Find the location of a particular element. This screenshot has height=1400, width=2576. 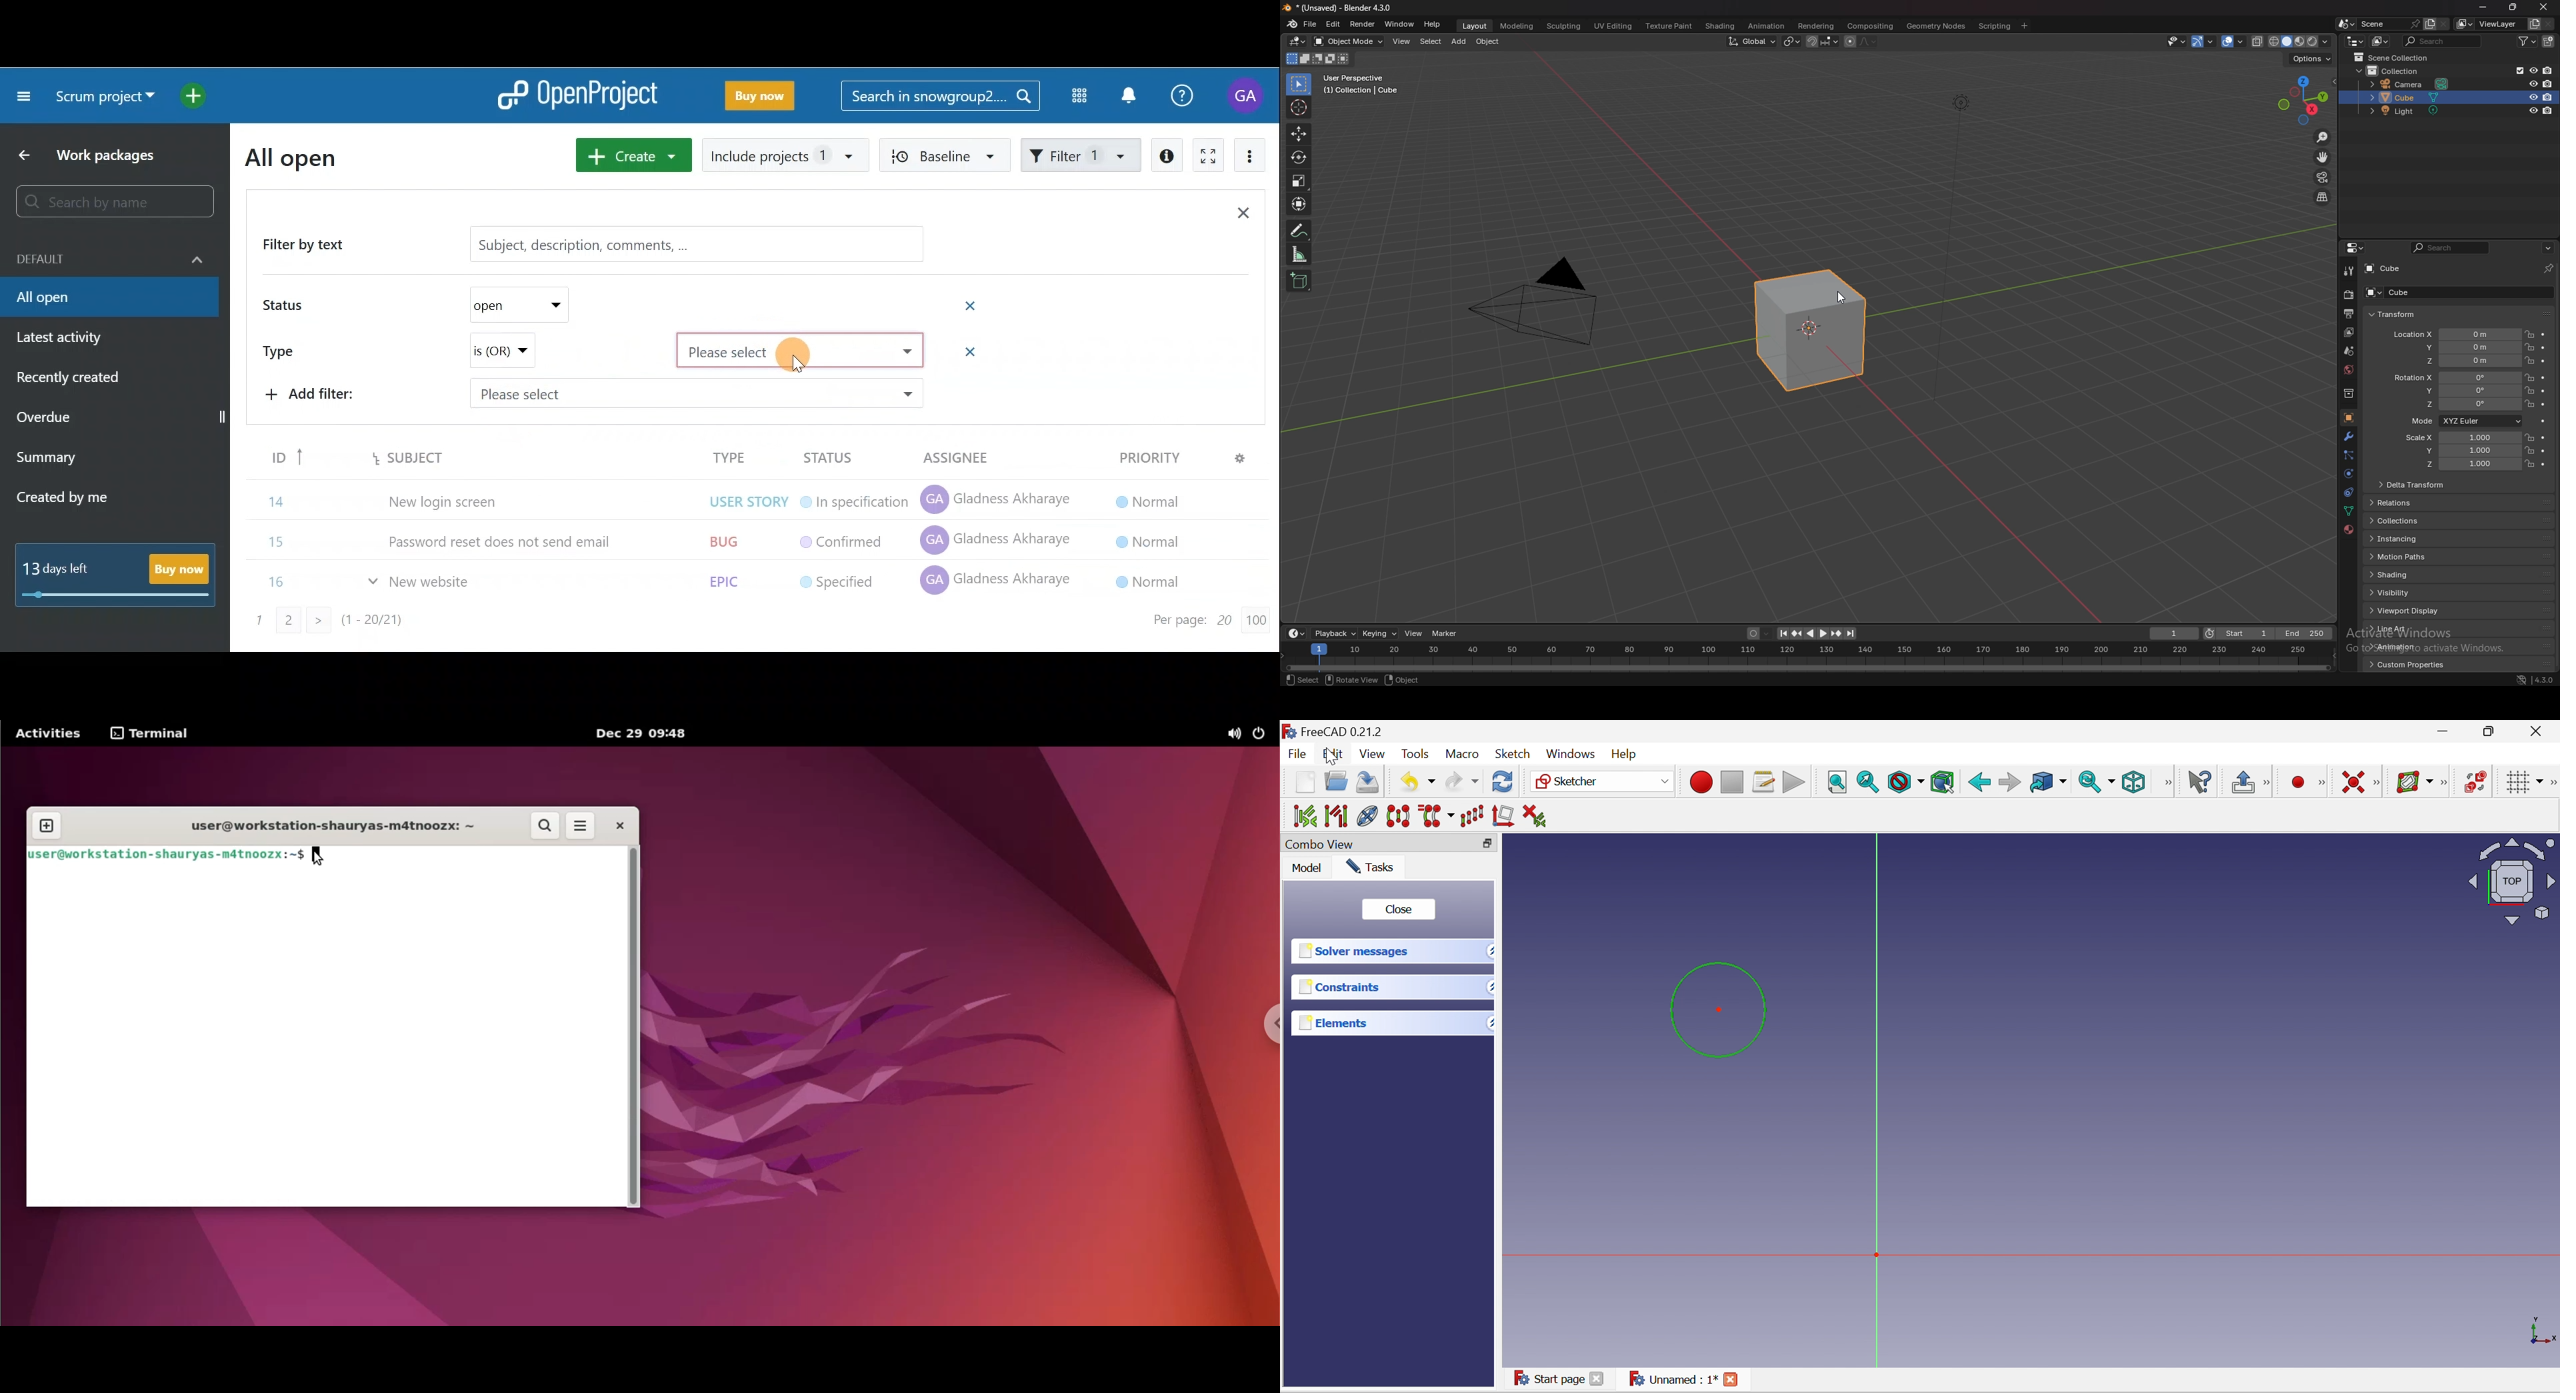

zoom is located at coordinates (2323, 138).